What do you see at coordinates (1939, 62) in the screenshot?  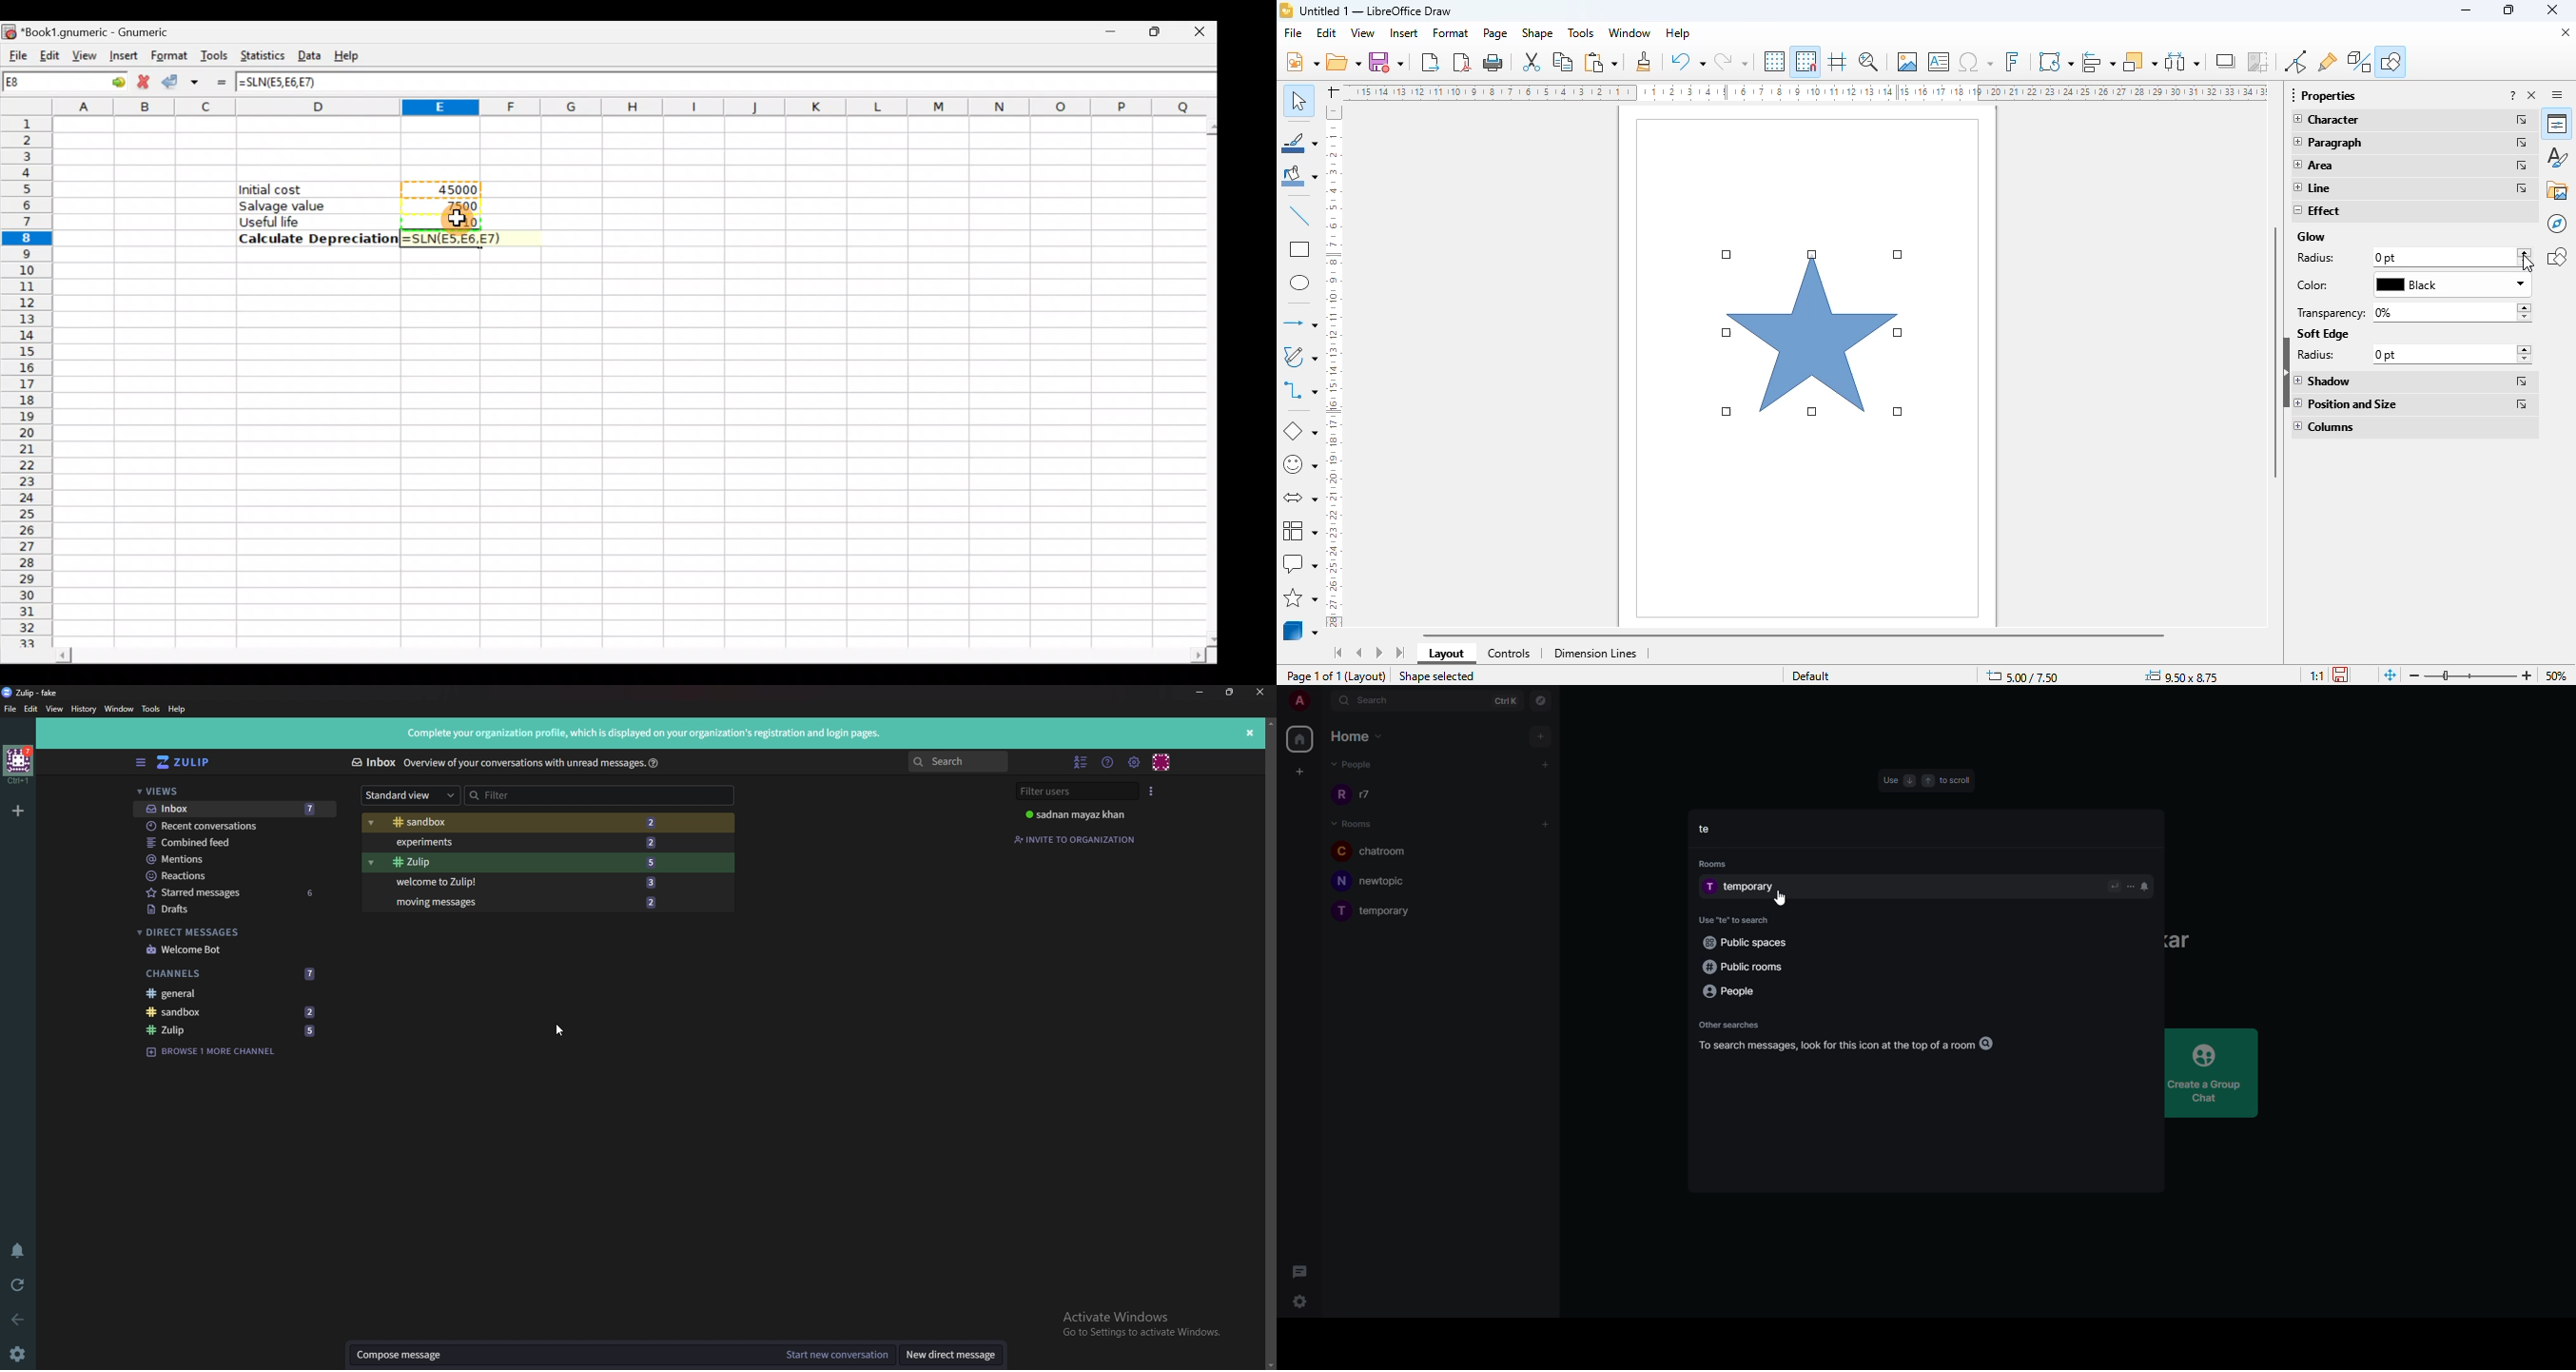 I see `insert text box` at bounding box center [1939, 62].